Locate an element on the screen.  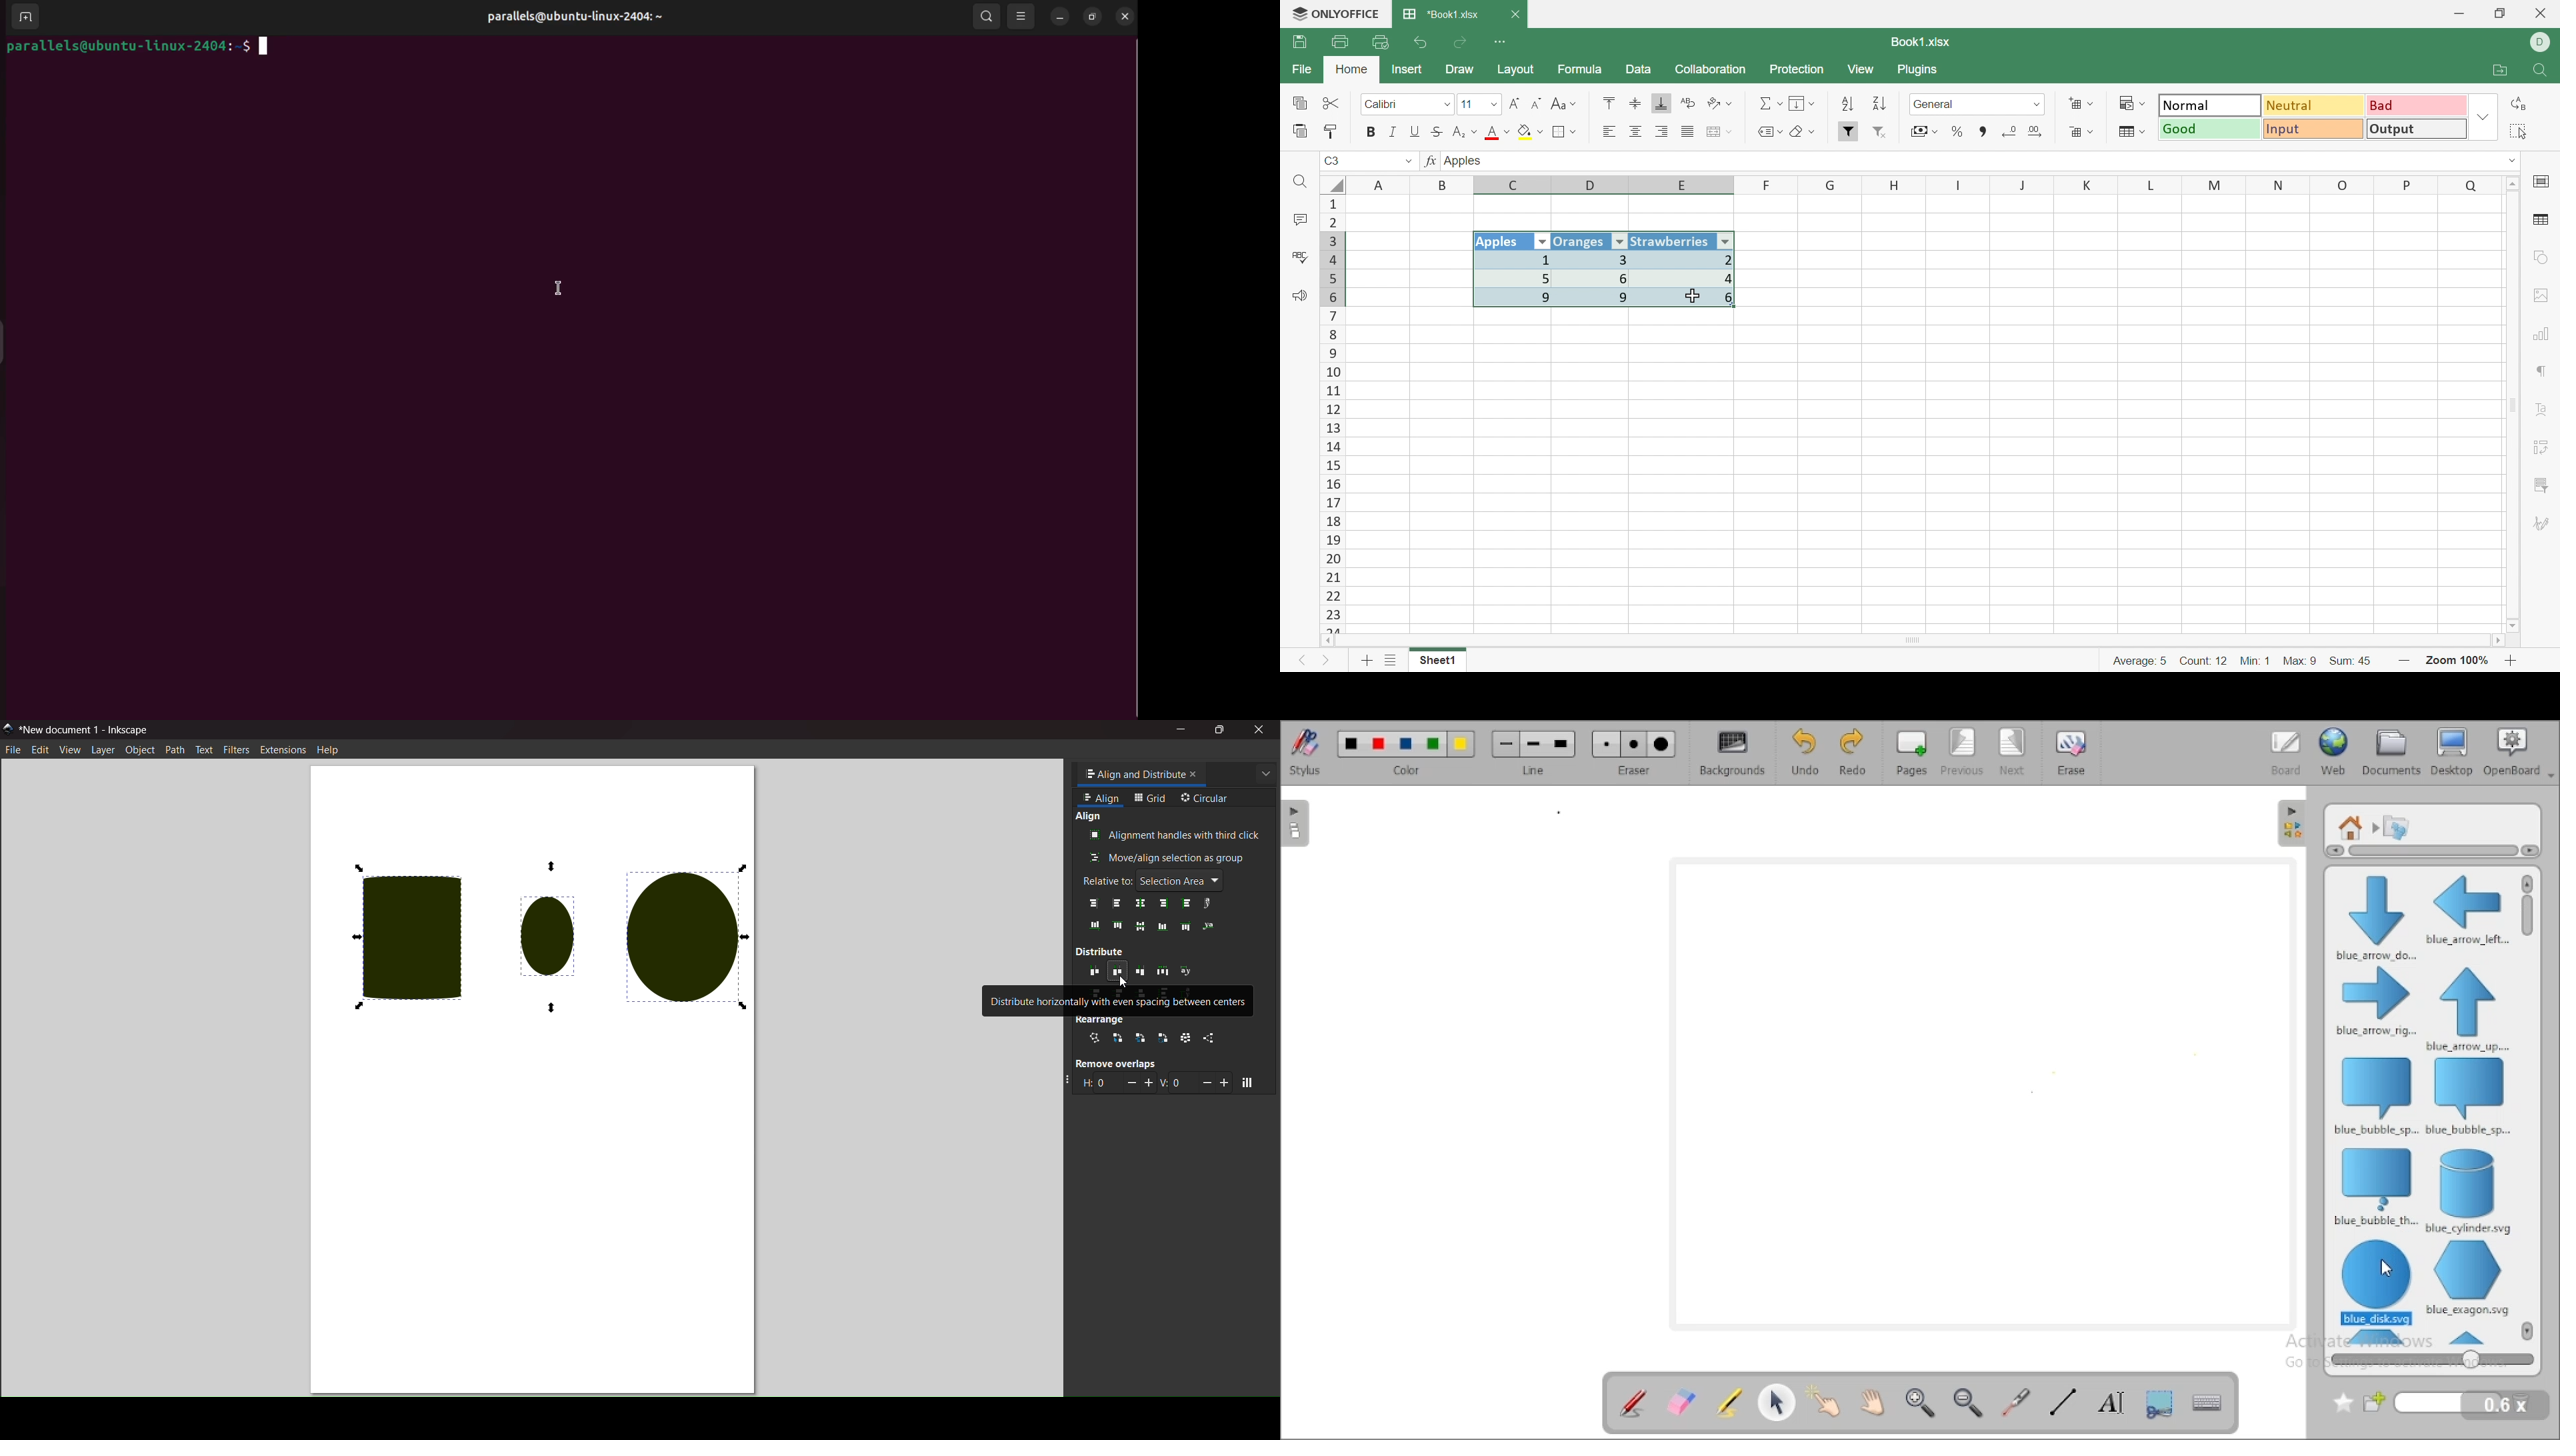
Remove filter is located at coordinates (1885, 133).